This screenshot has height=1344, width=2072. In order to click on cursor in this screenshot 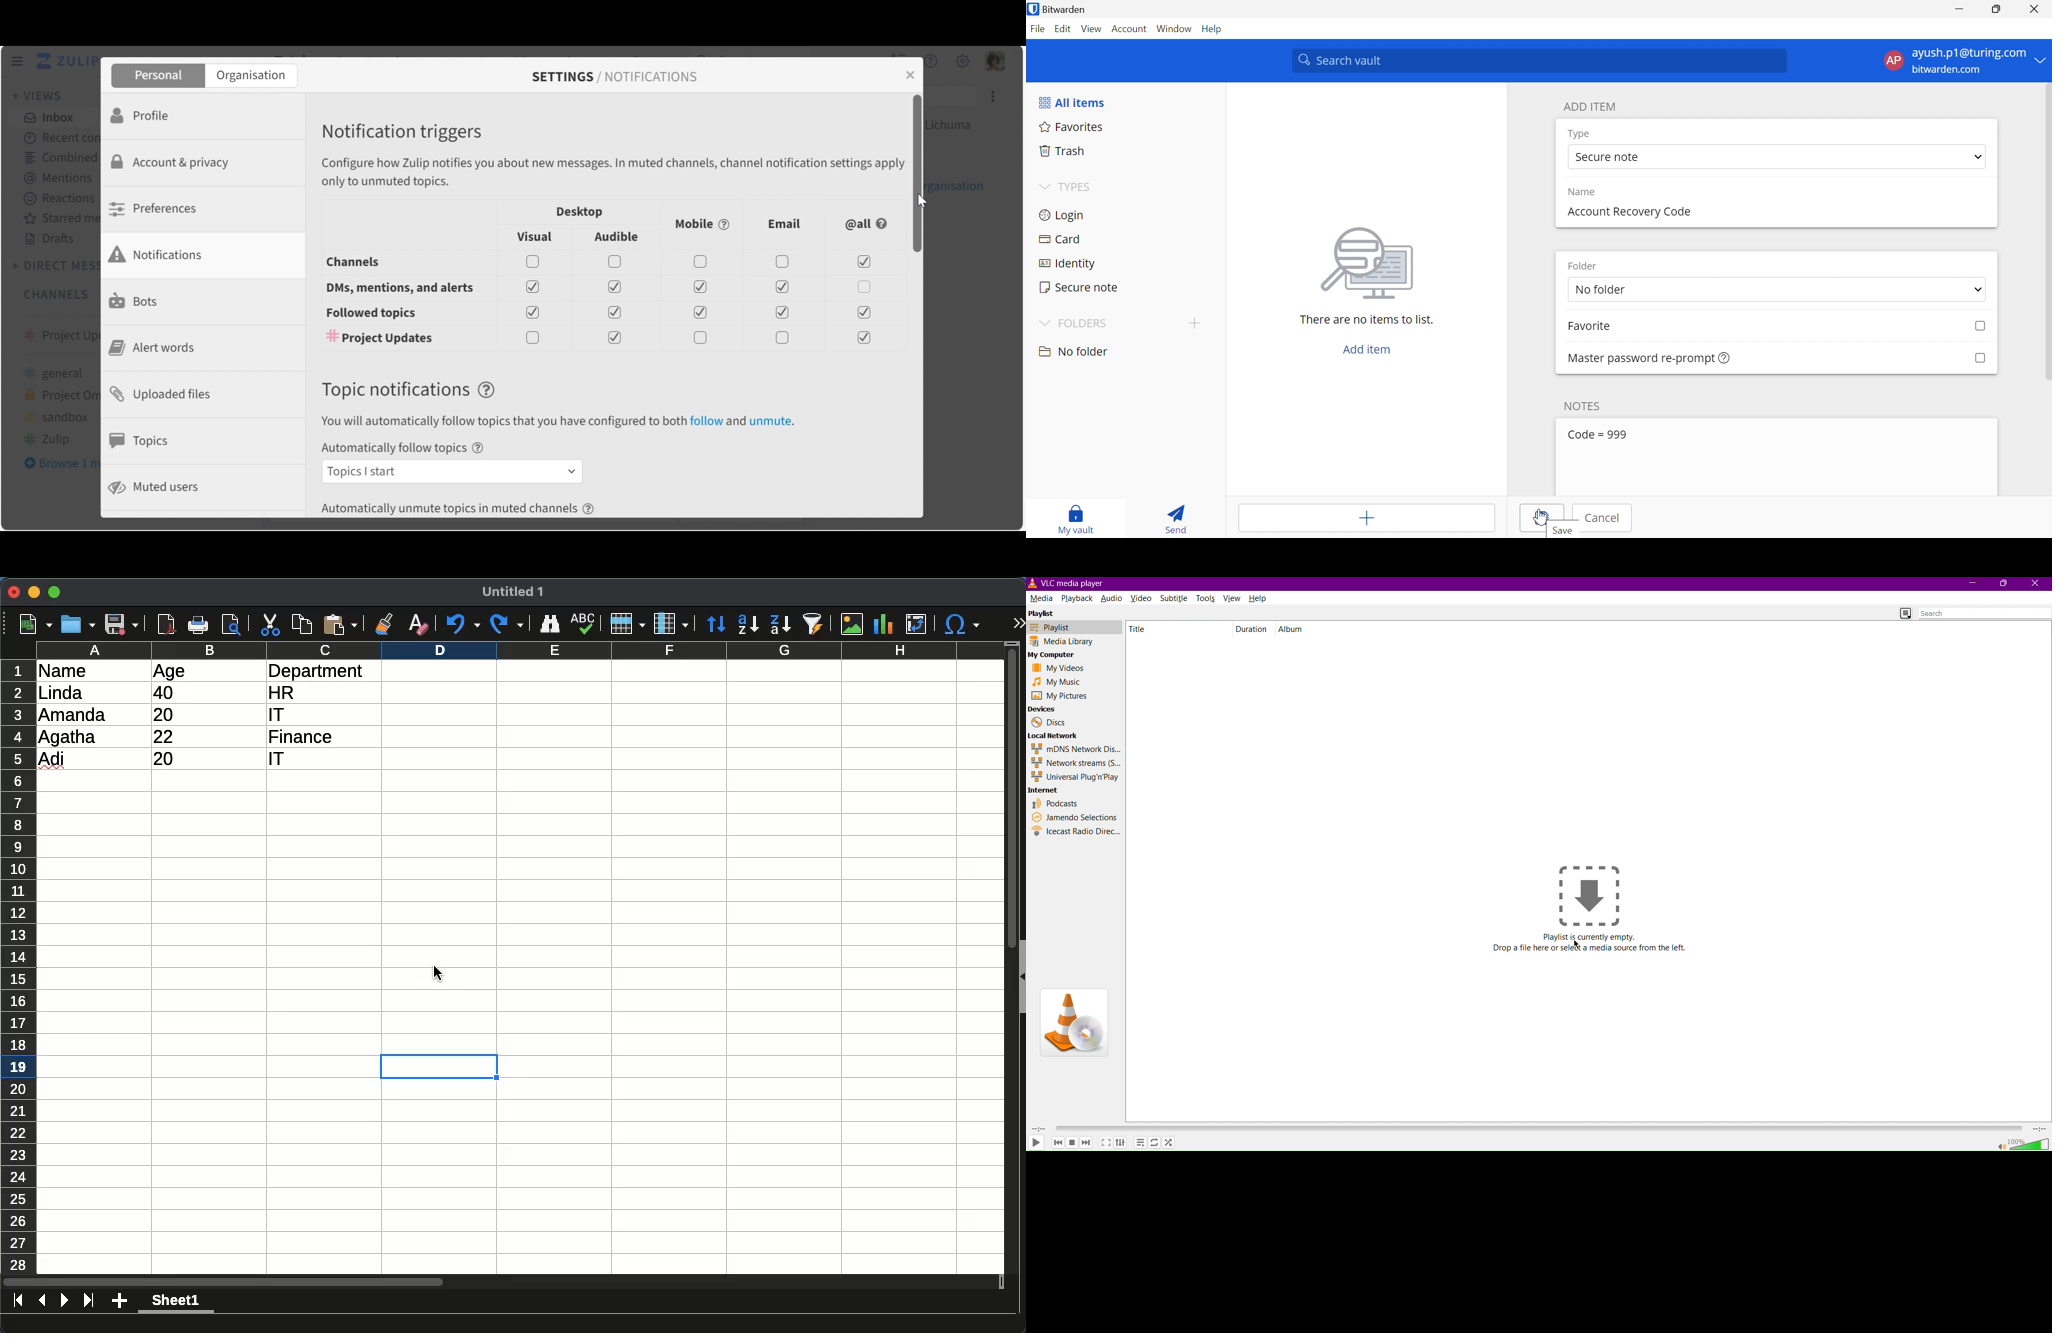, I will do `click(438, 974)`.